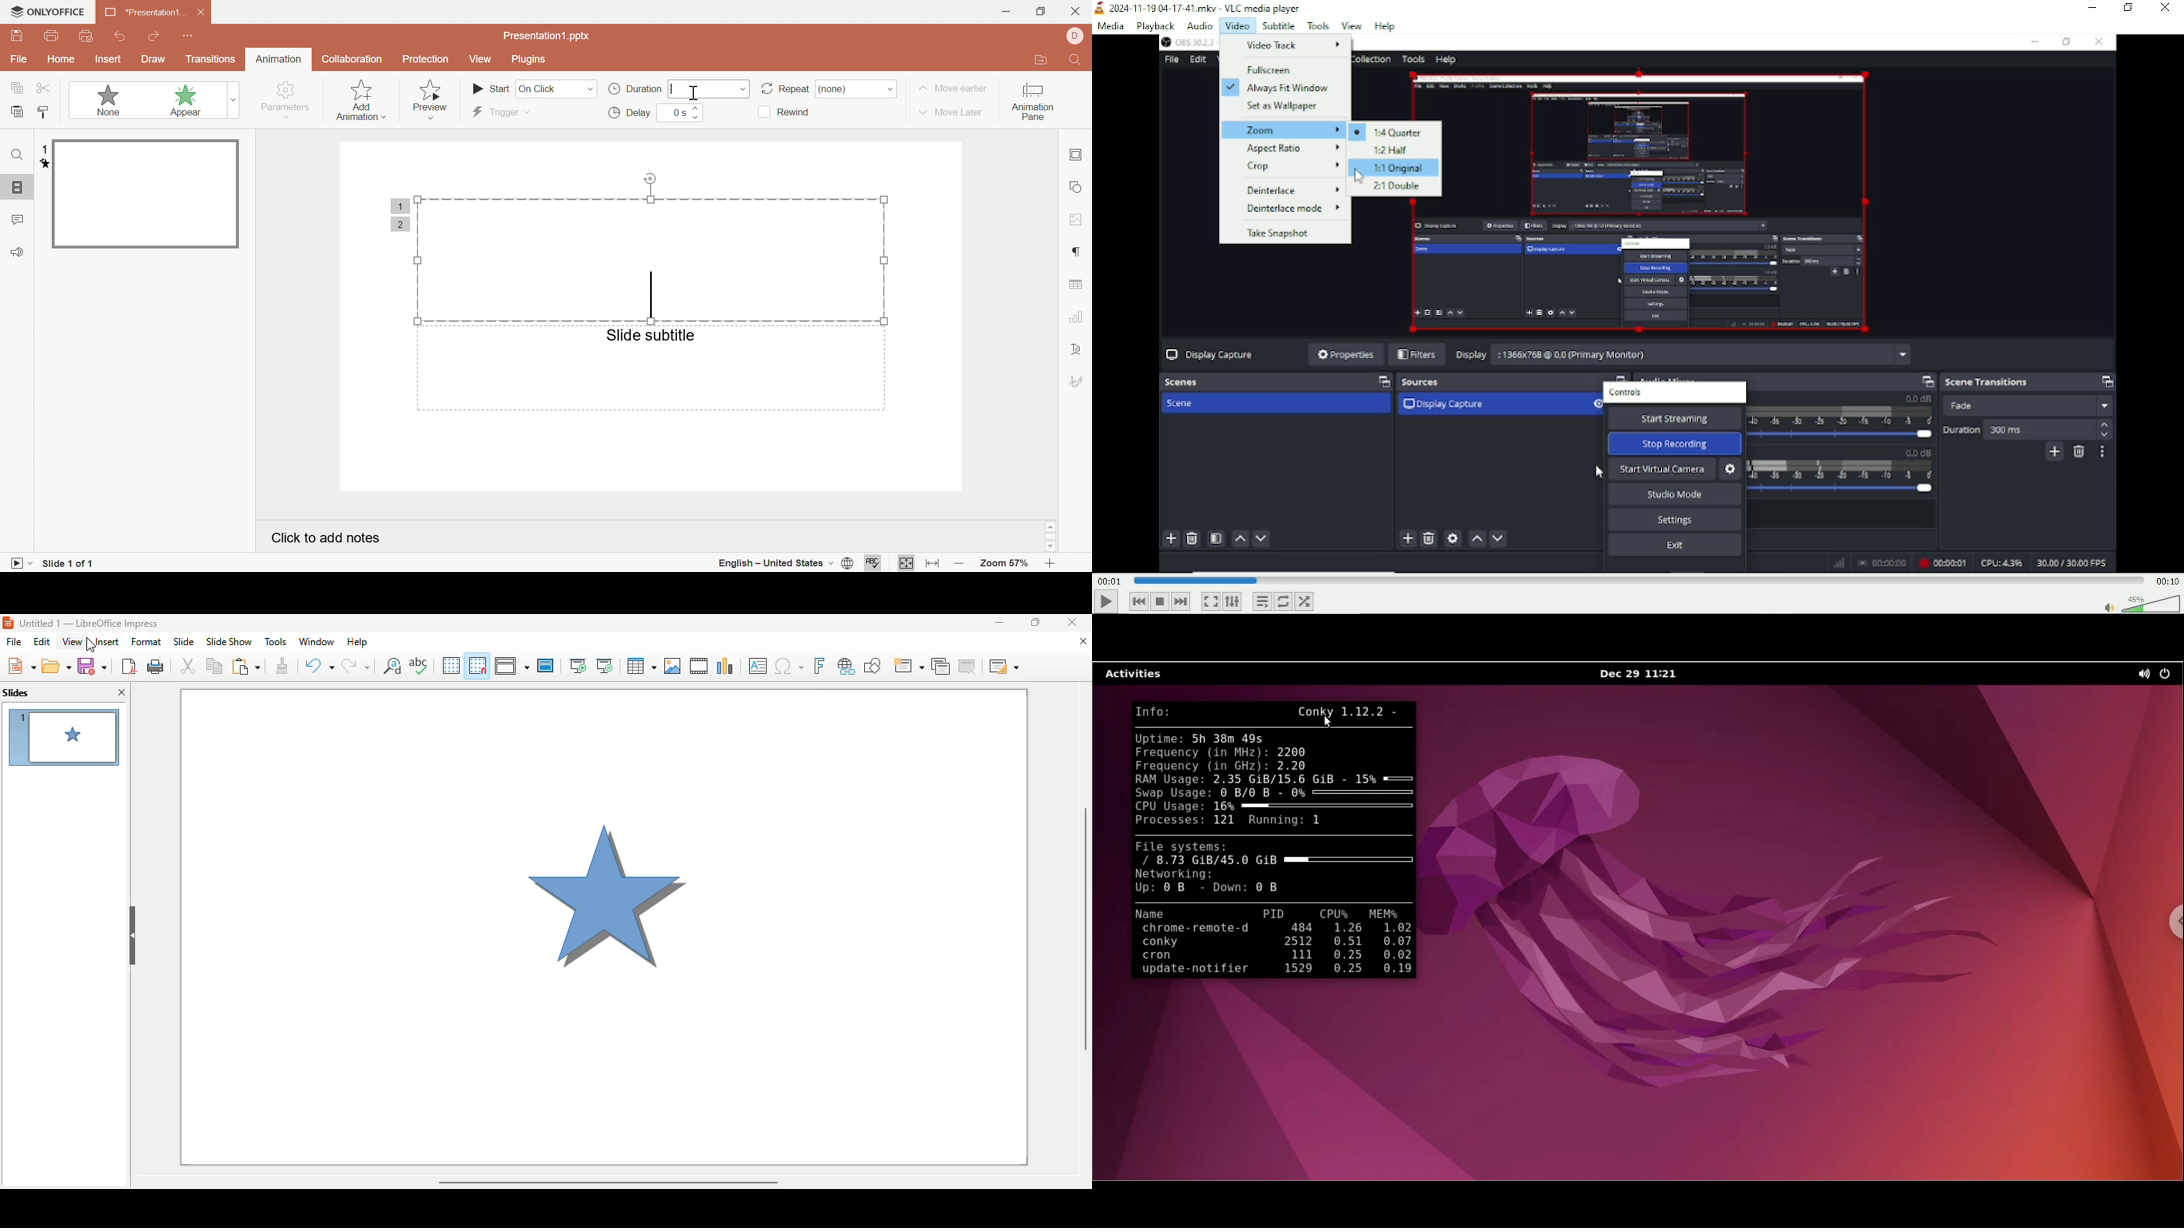  I want to click on collaboration, so click(353, 60).